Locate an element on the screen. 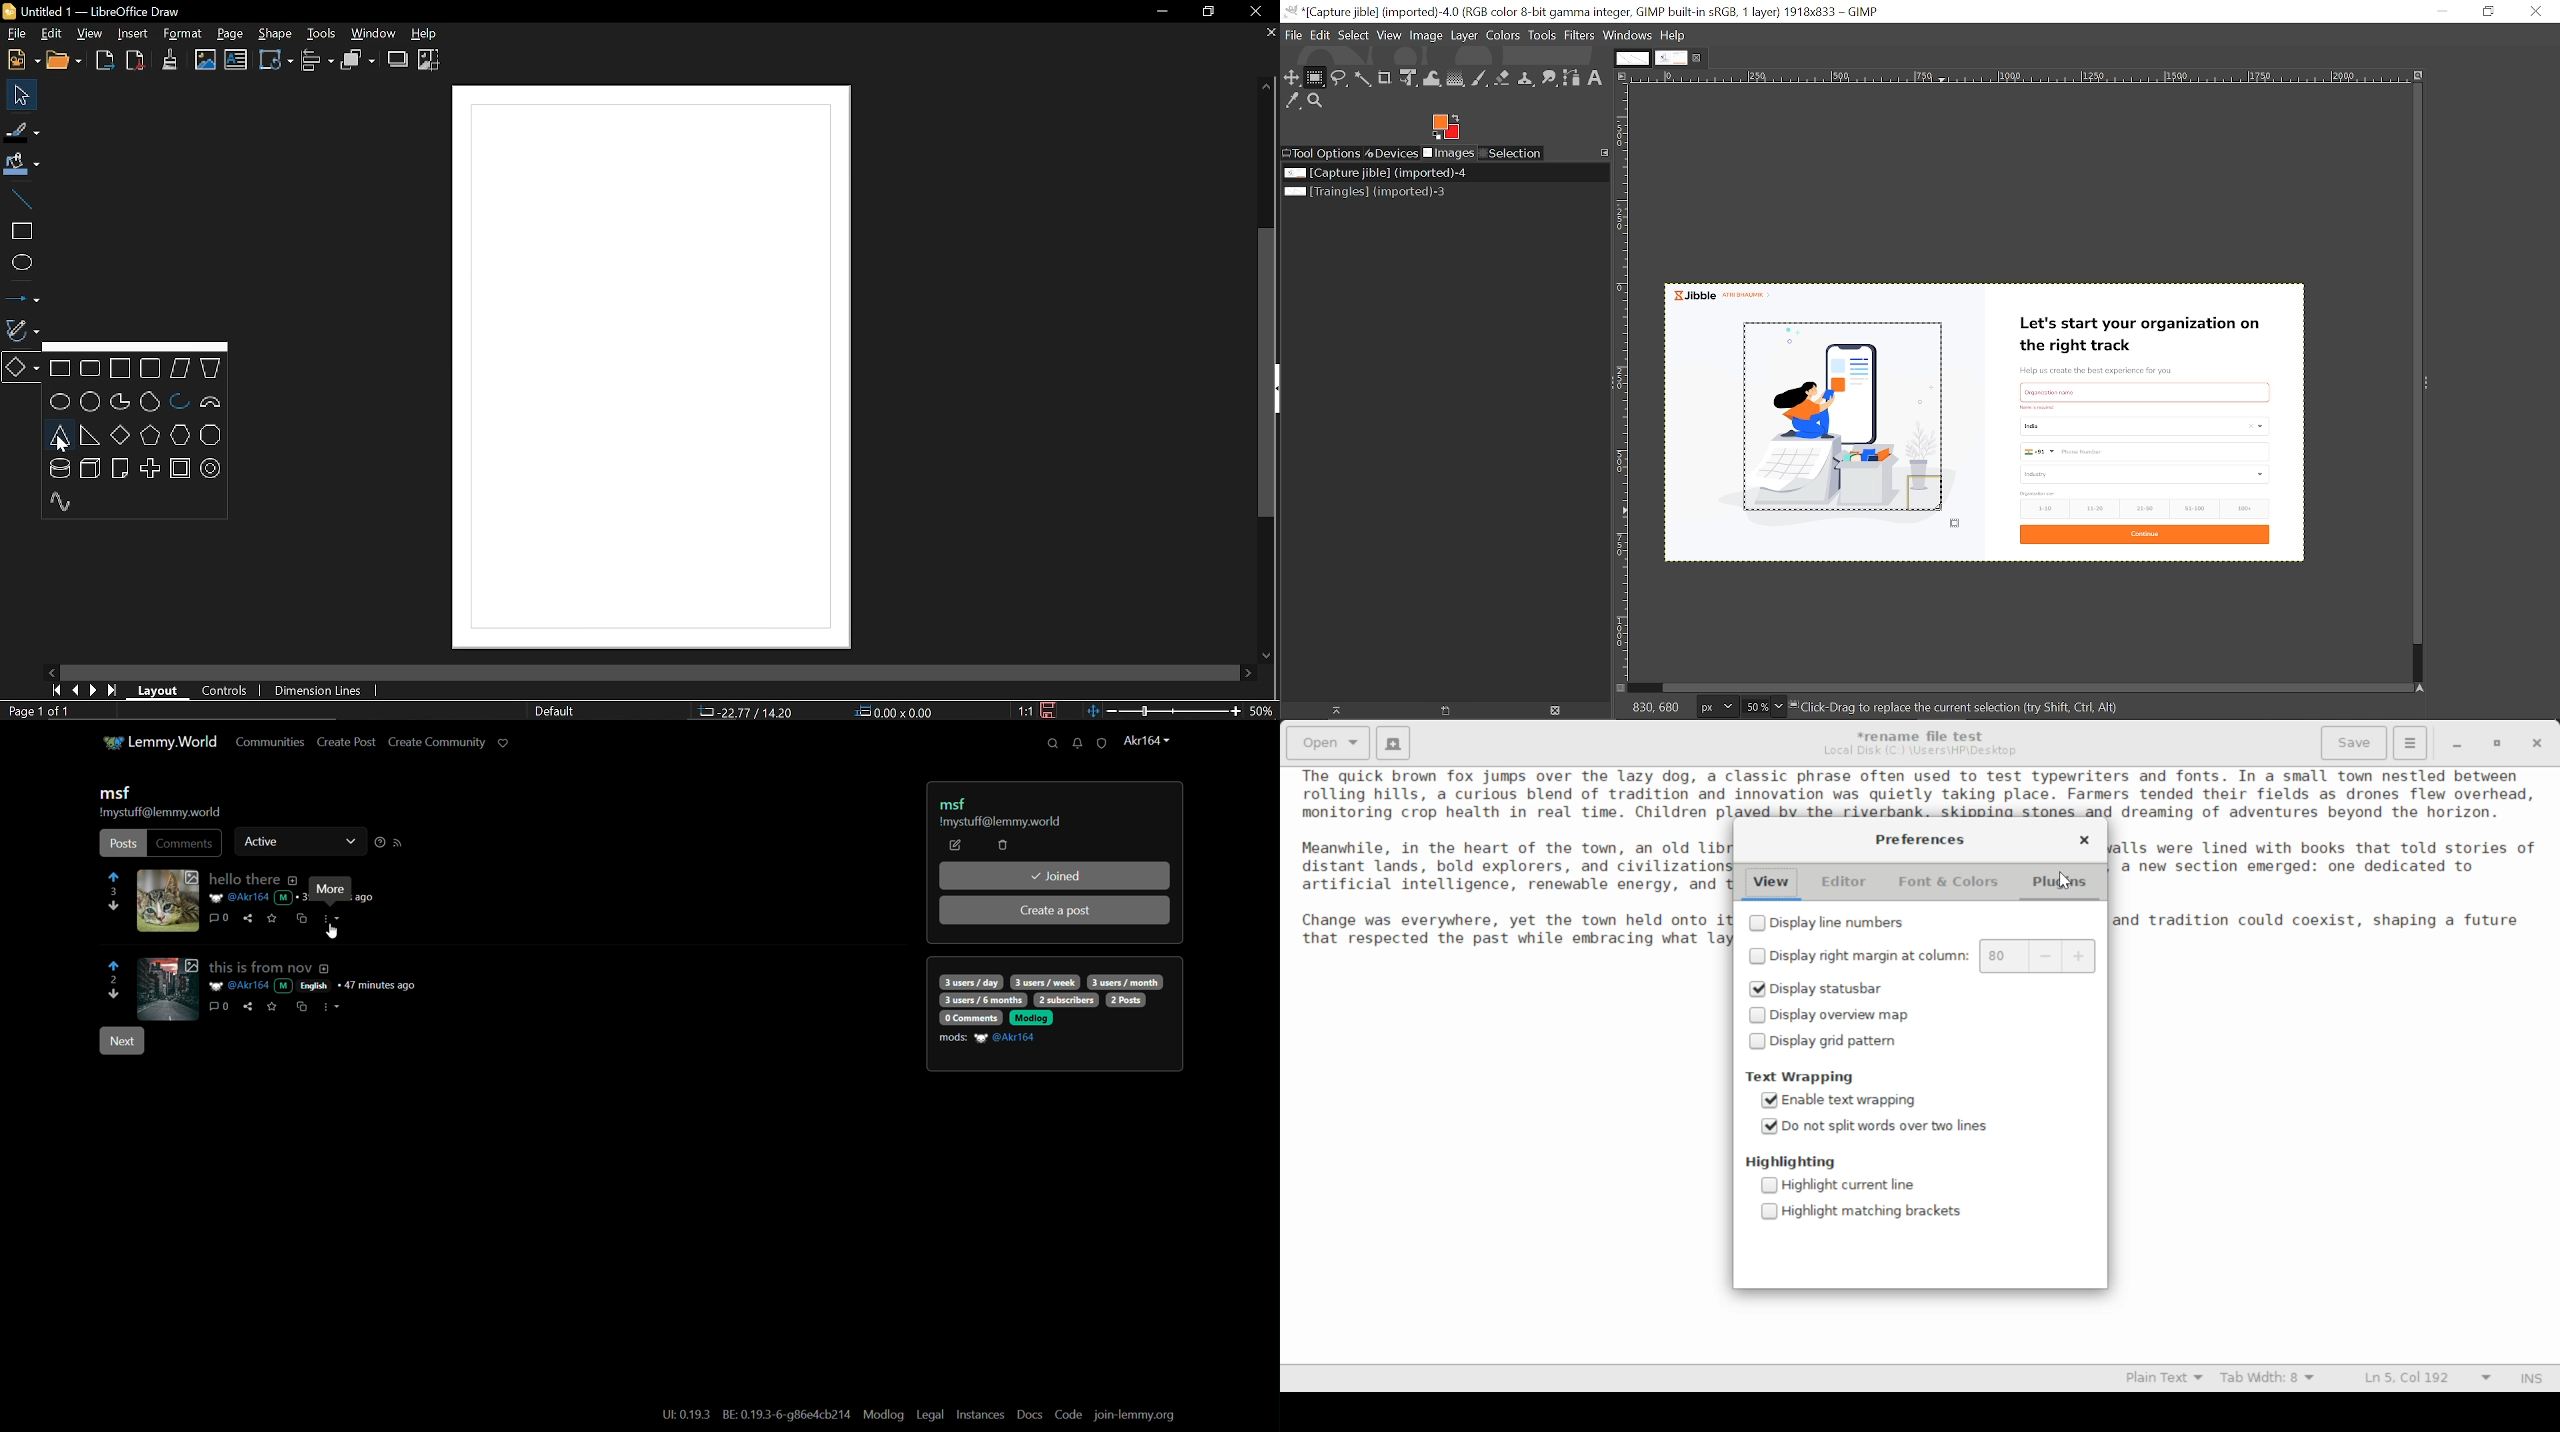  Restore down is located at coordinates (2488, 12).